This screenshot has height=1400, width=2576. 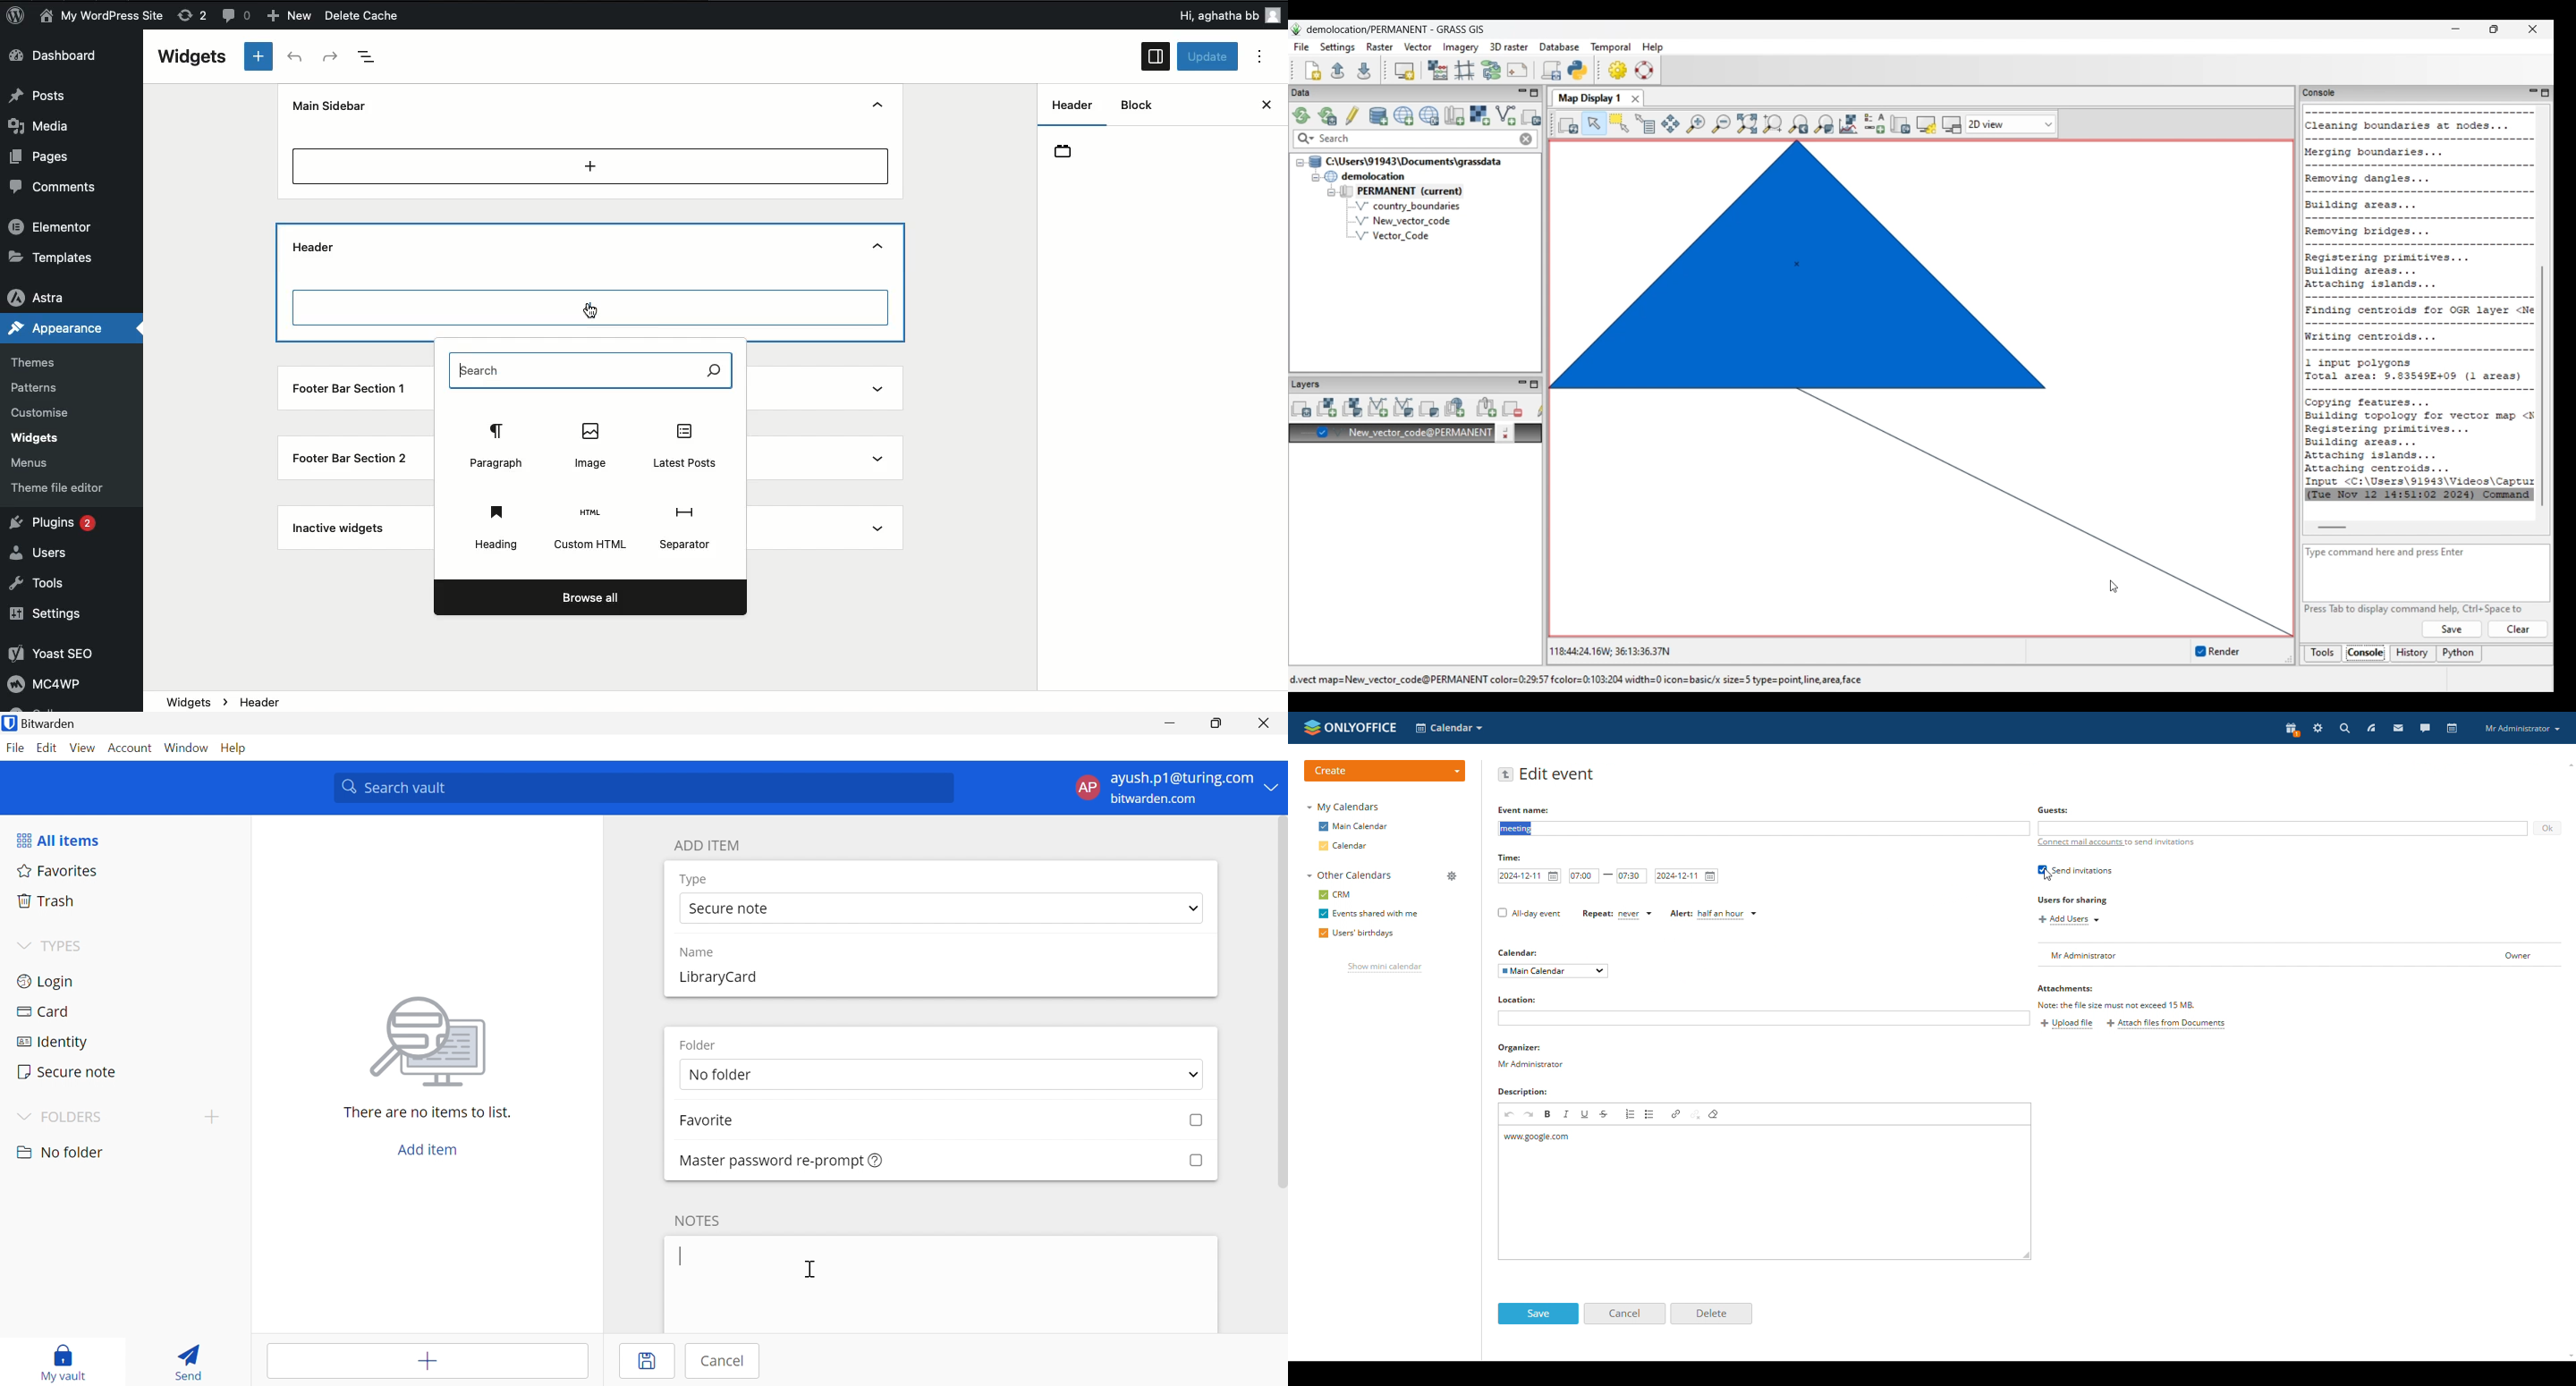 I want to click on start time, so click(x=1585, y=876).